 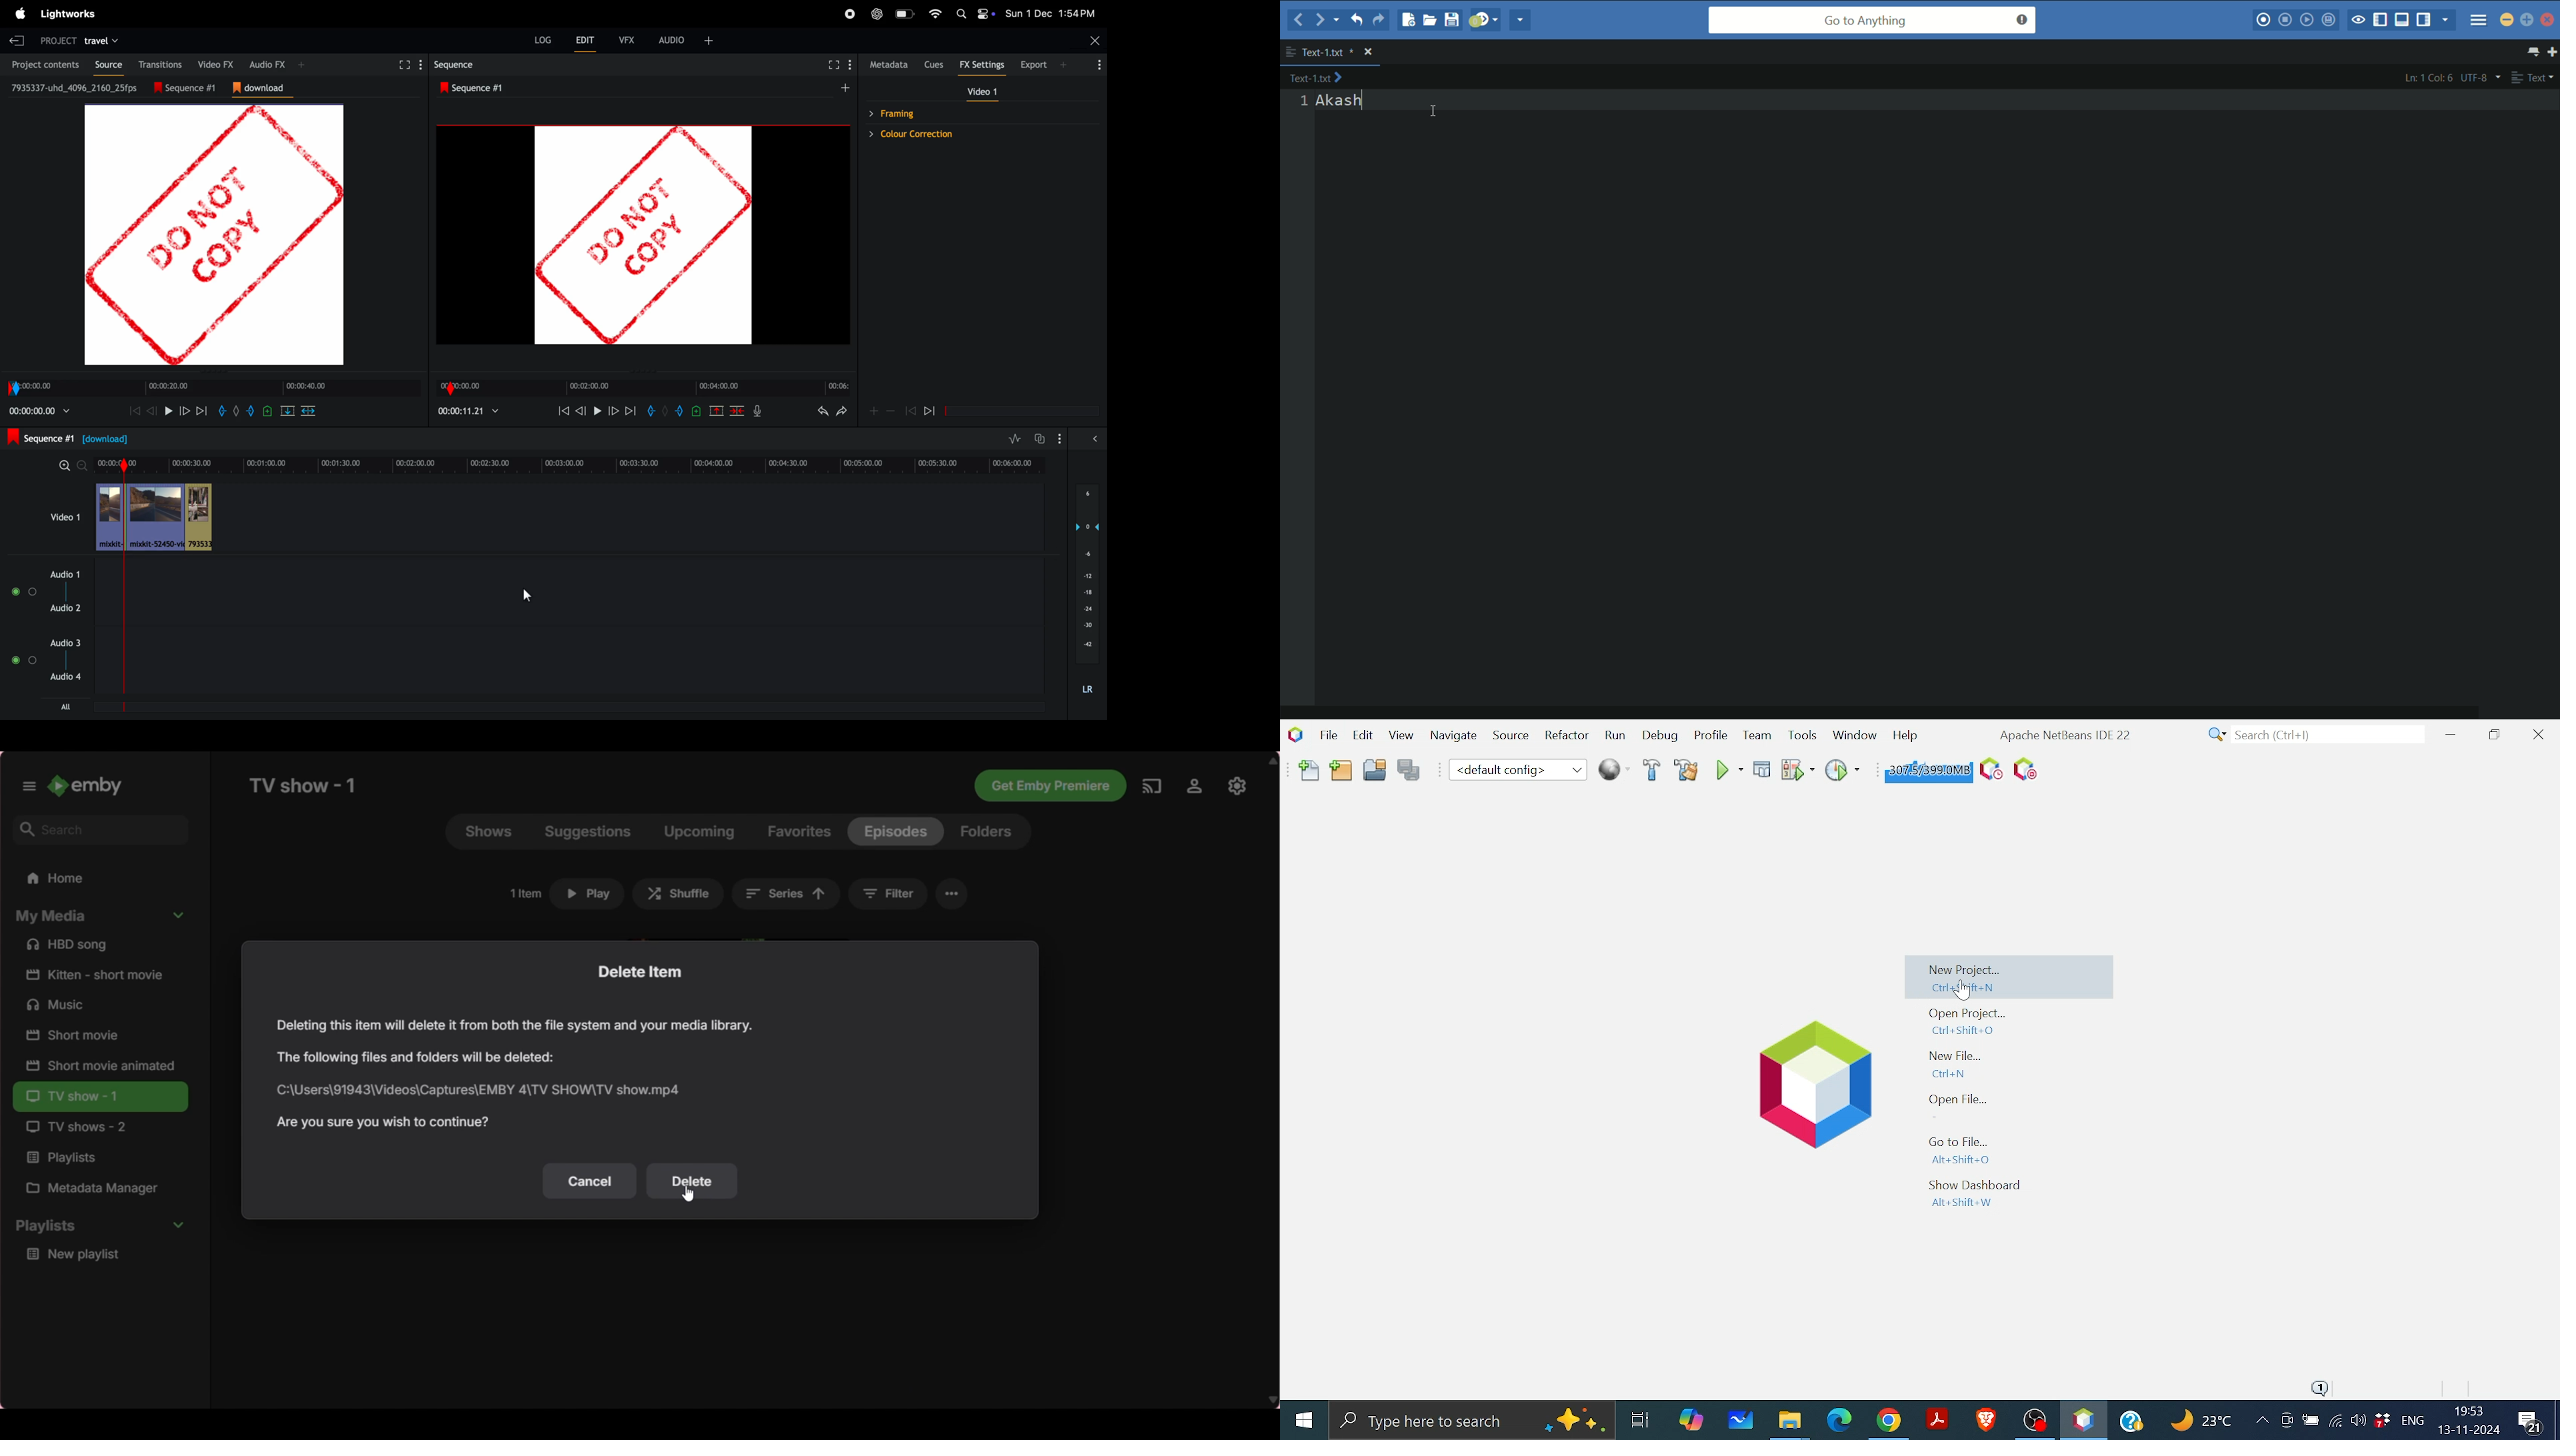 What do you see at coordinates (421, 65) in the screenshot?
I see `Settings` at bounding box center [421, 65].